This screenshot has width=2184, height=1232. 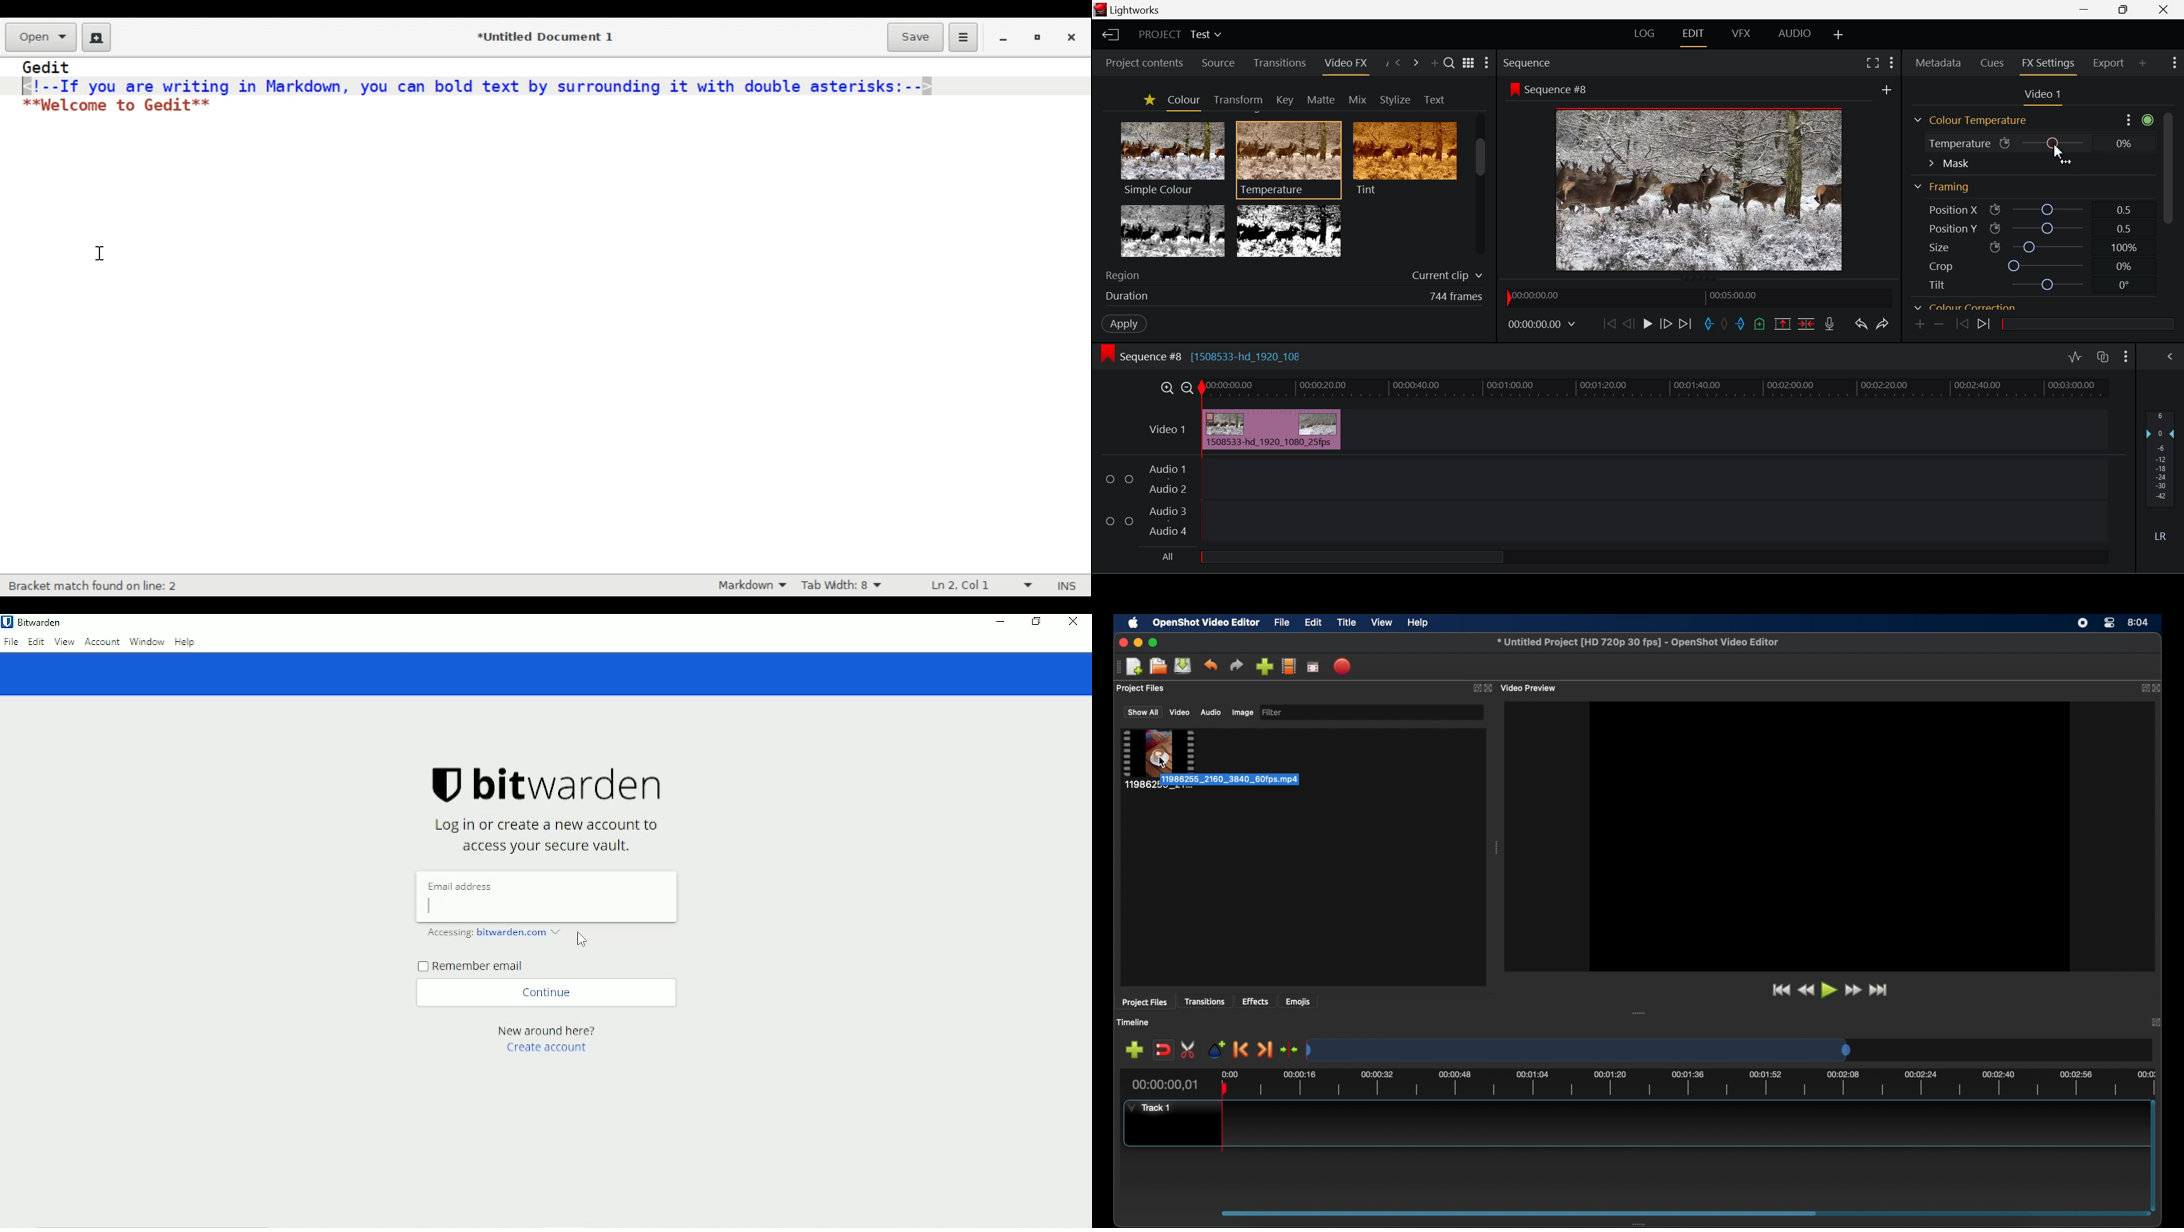 I want to click on scroll box, so click(x=1518, y=1212).